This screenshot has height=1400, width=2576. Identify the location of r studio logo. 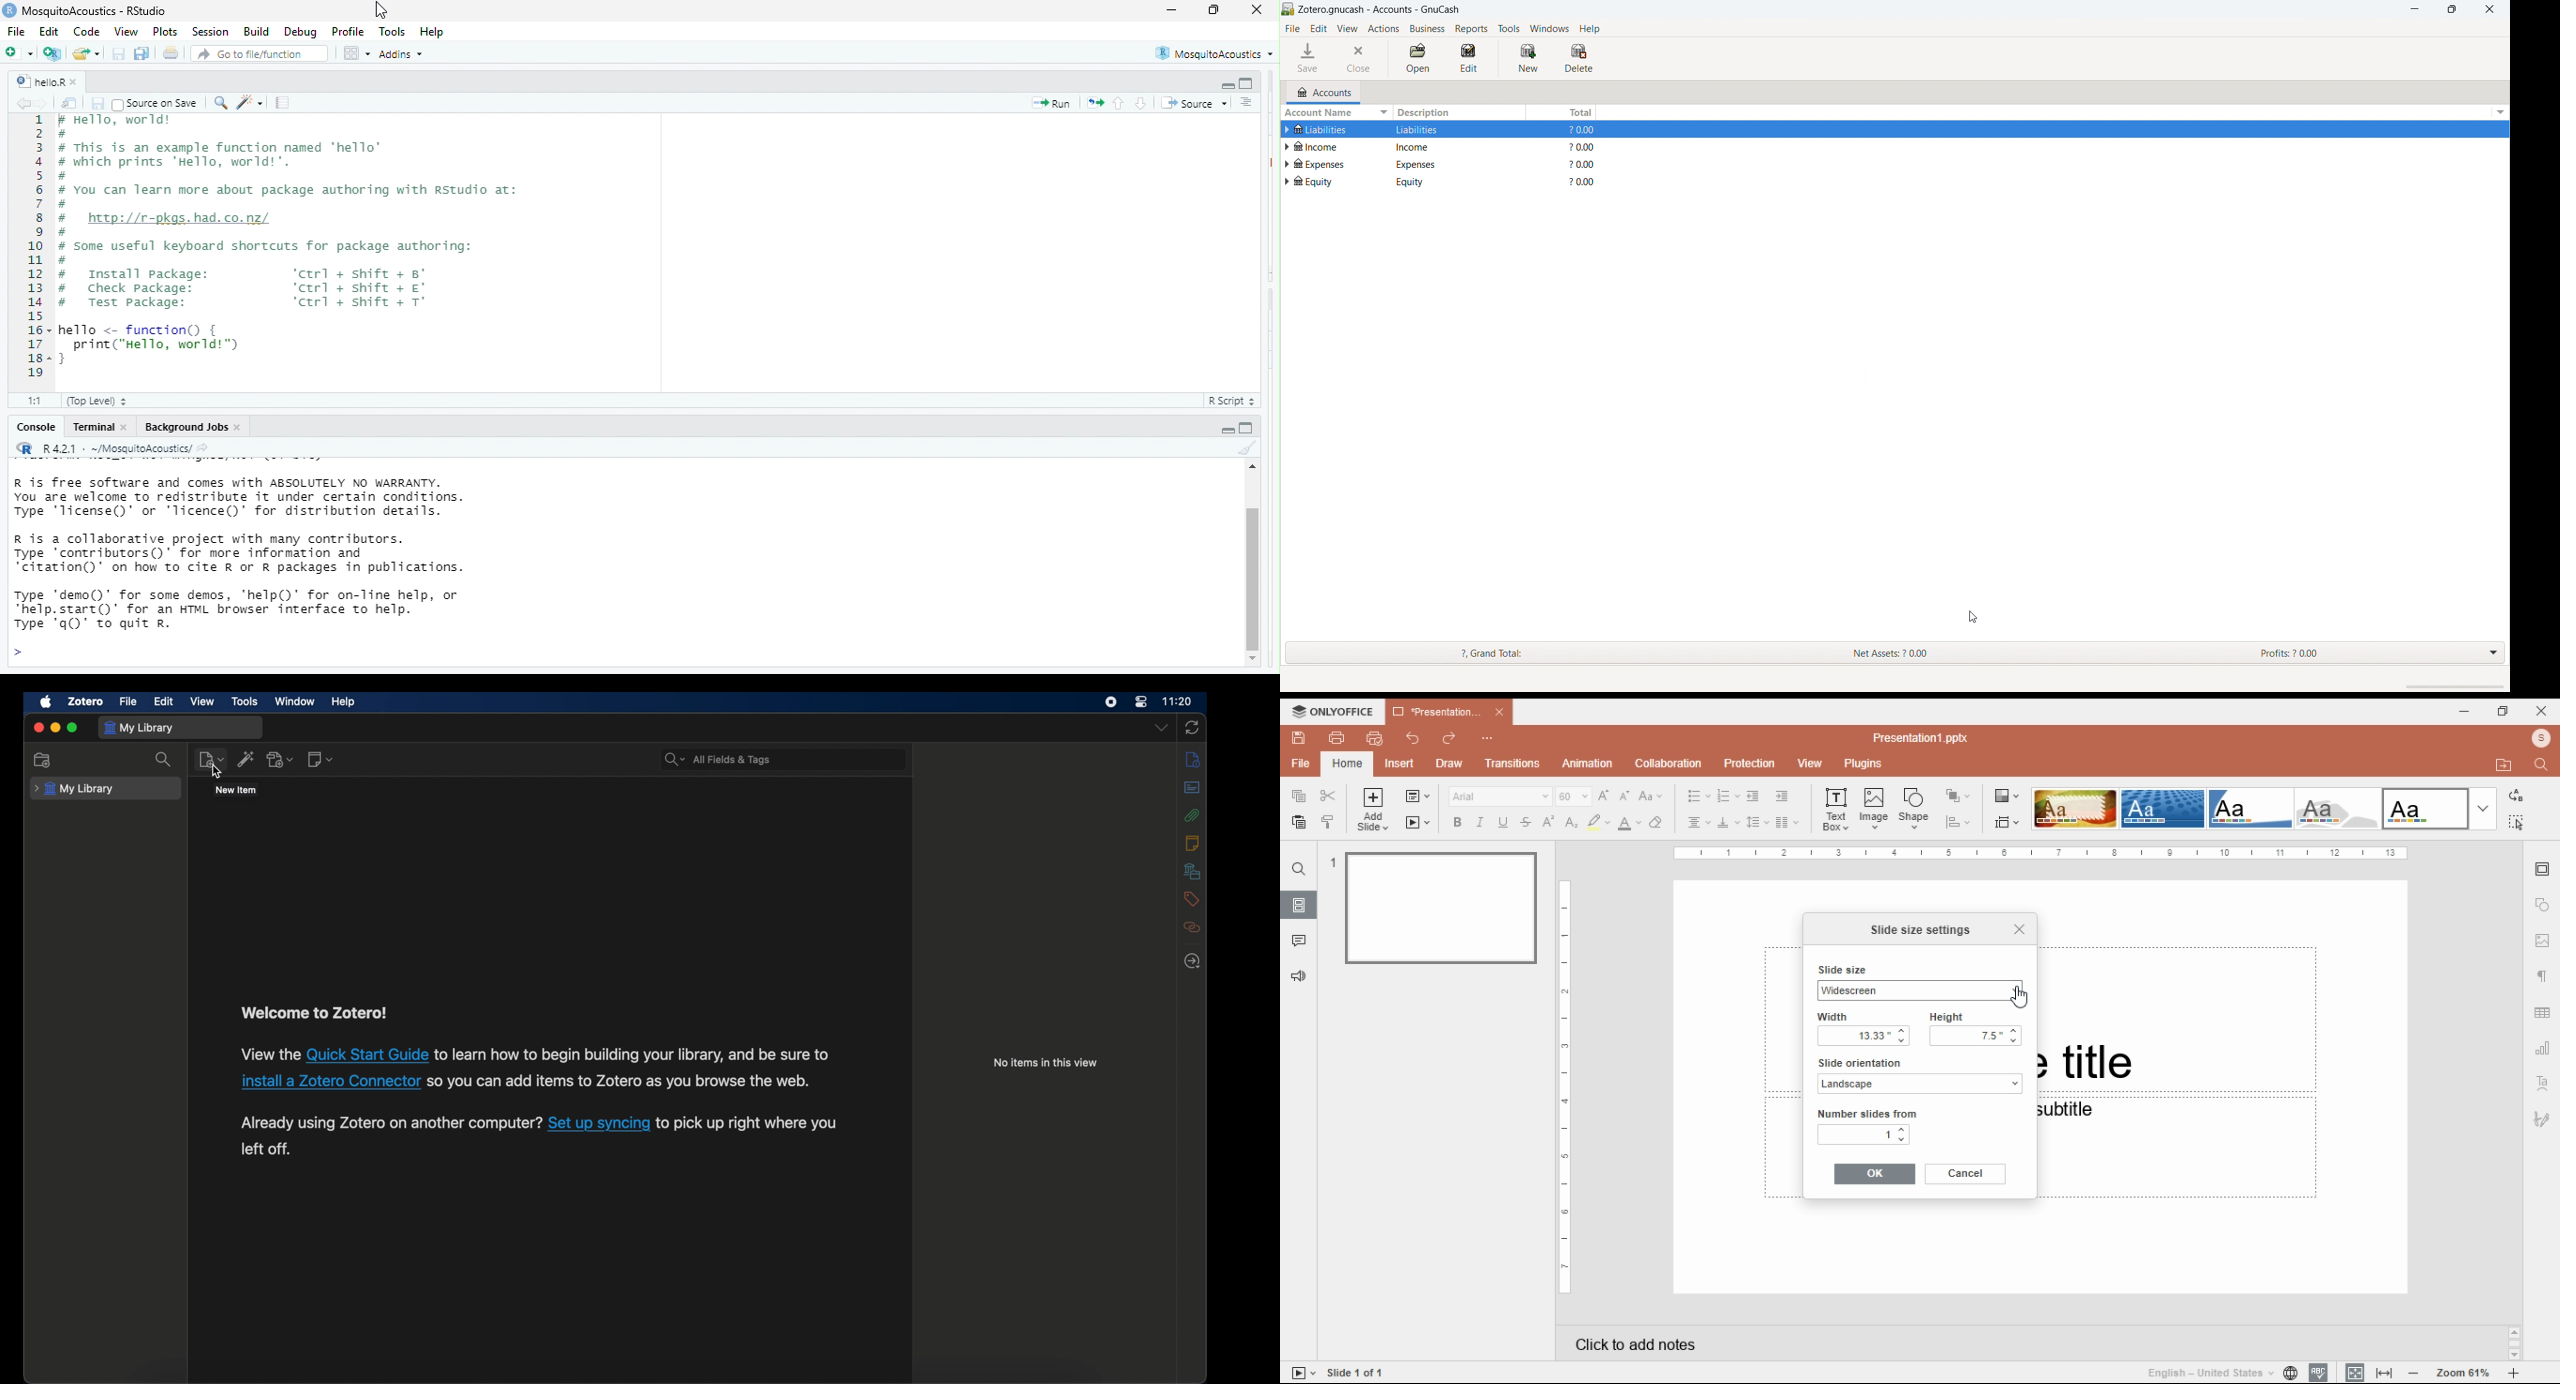
(24, 450).